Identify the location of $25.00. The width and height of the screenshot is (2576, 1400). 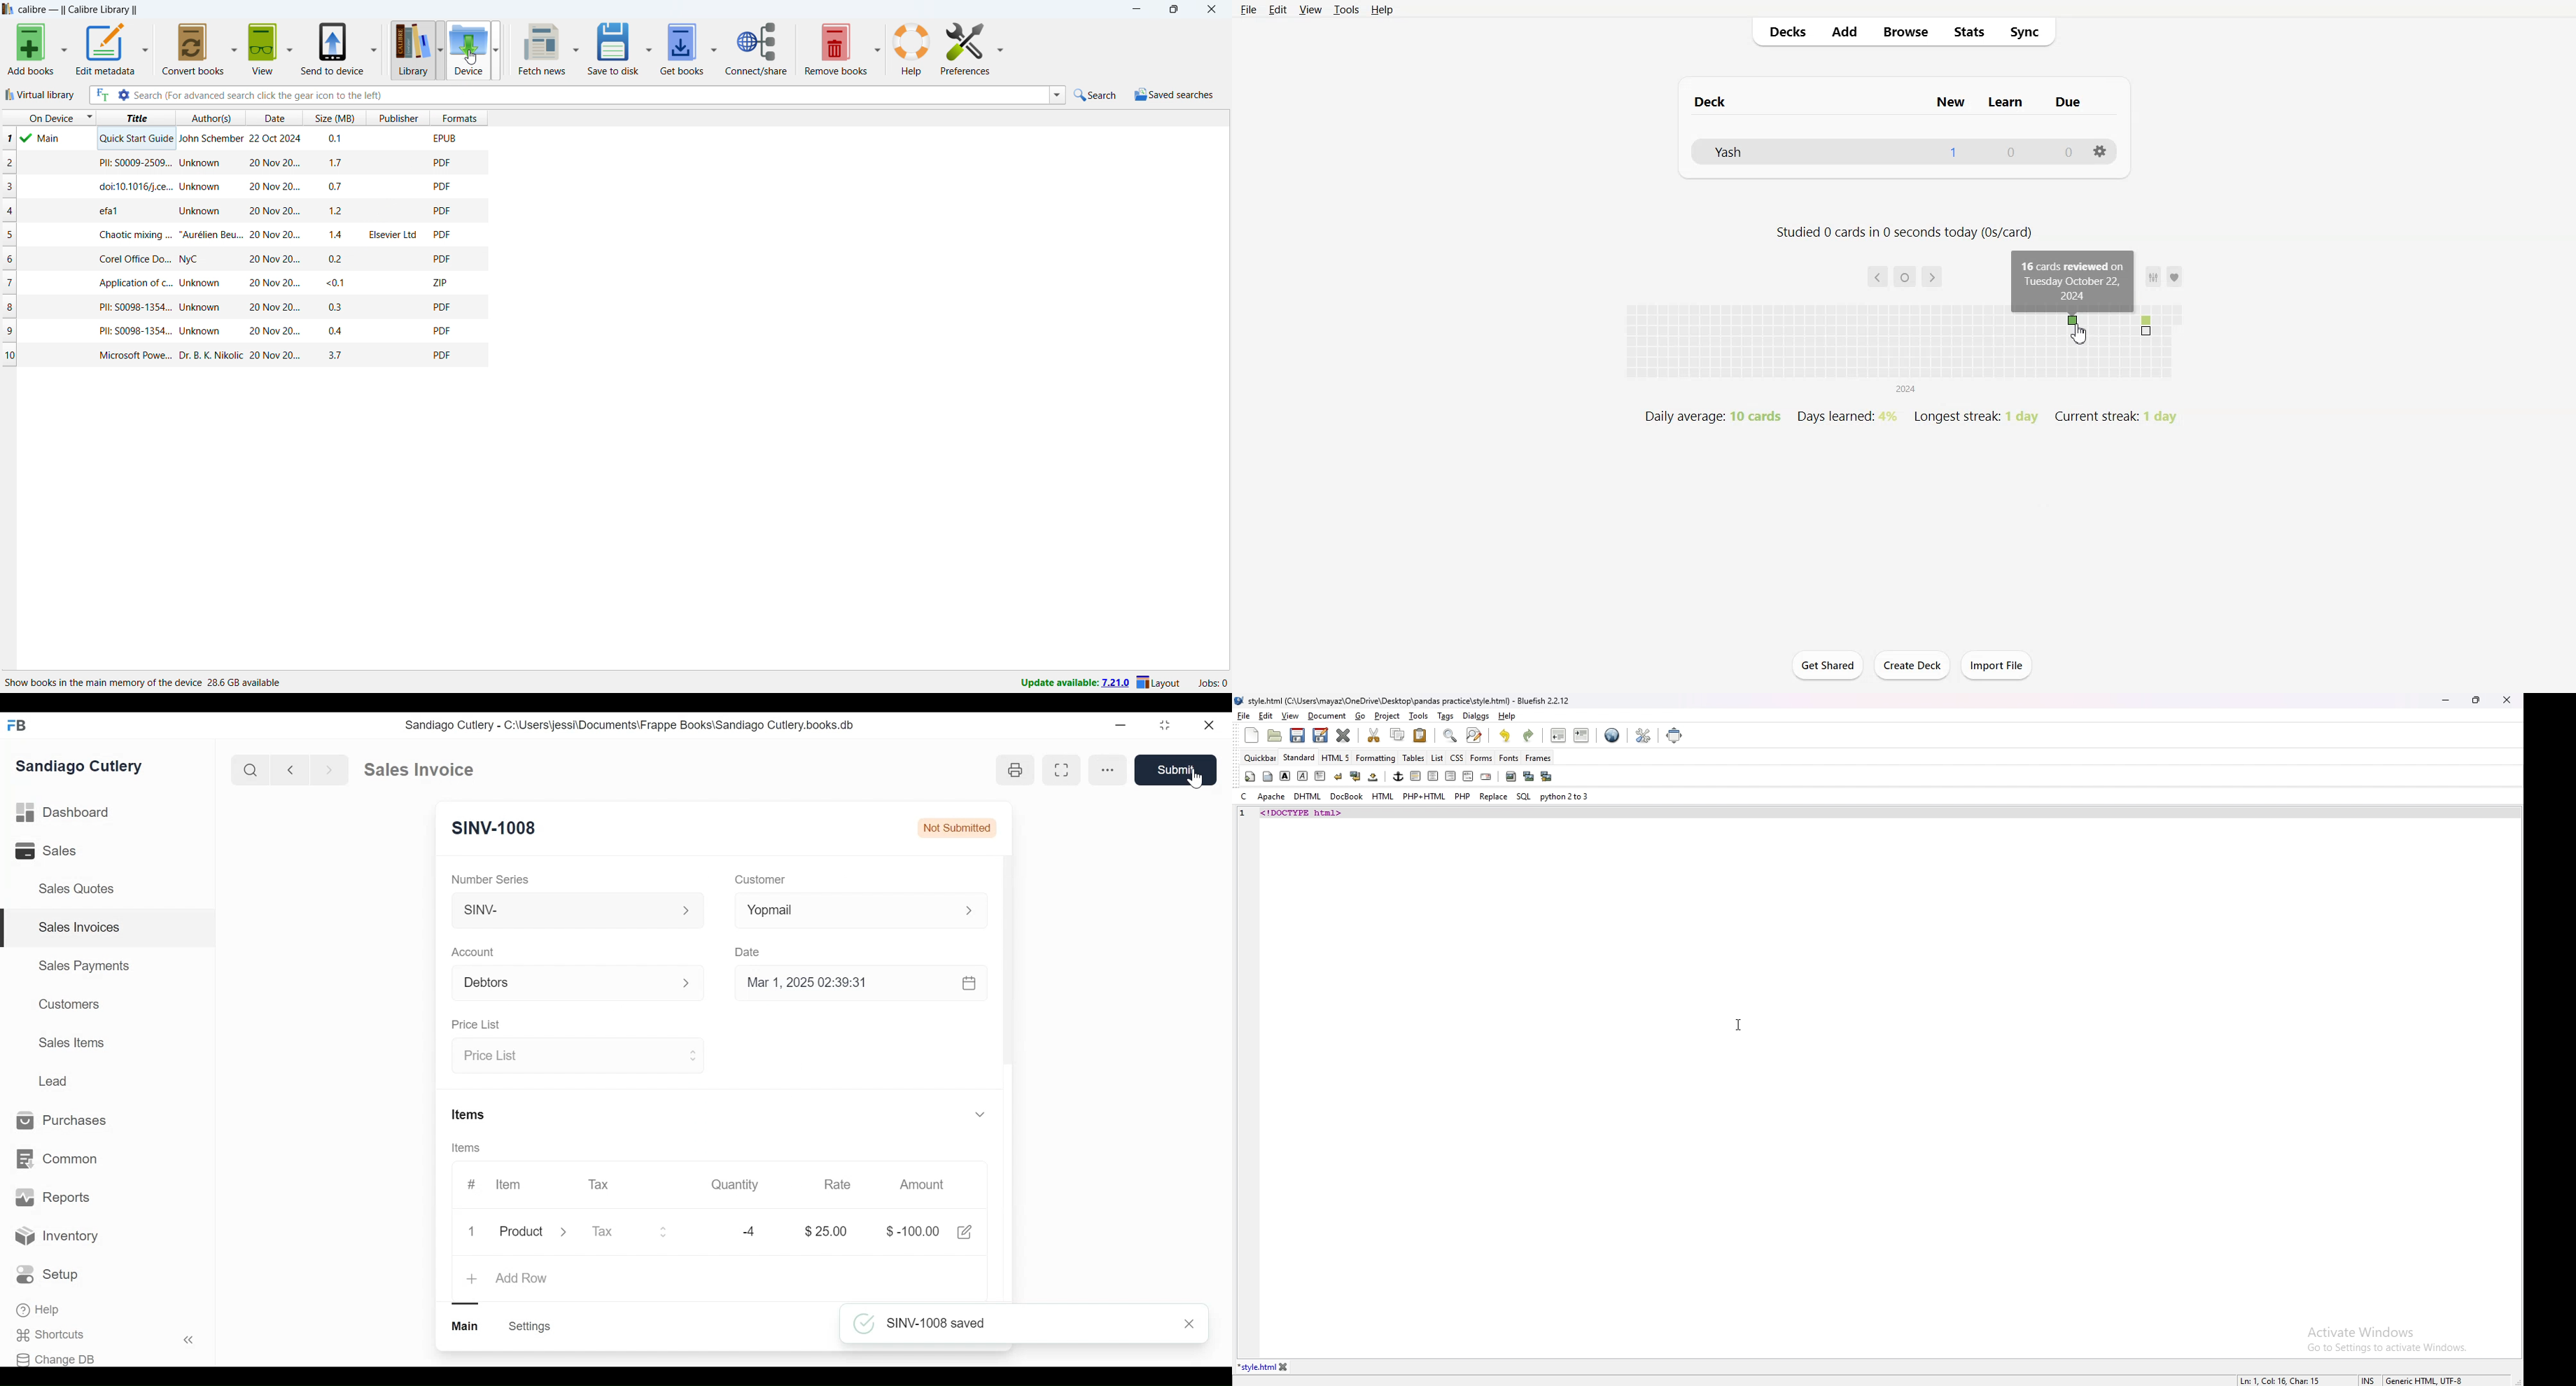
(826, 1231).